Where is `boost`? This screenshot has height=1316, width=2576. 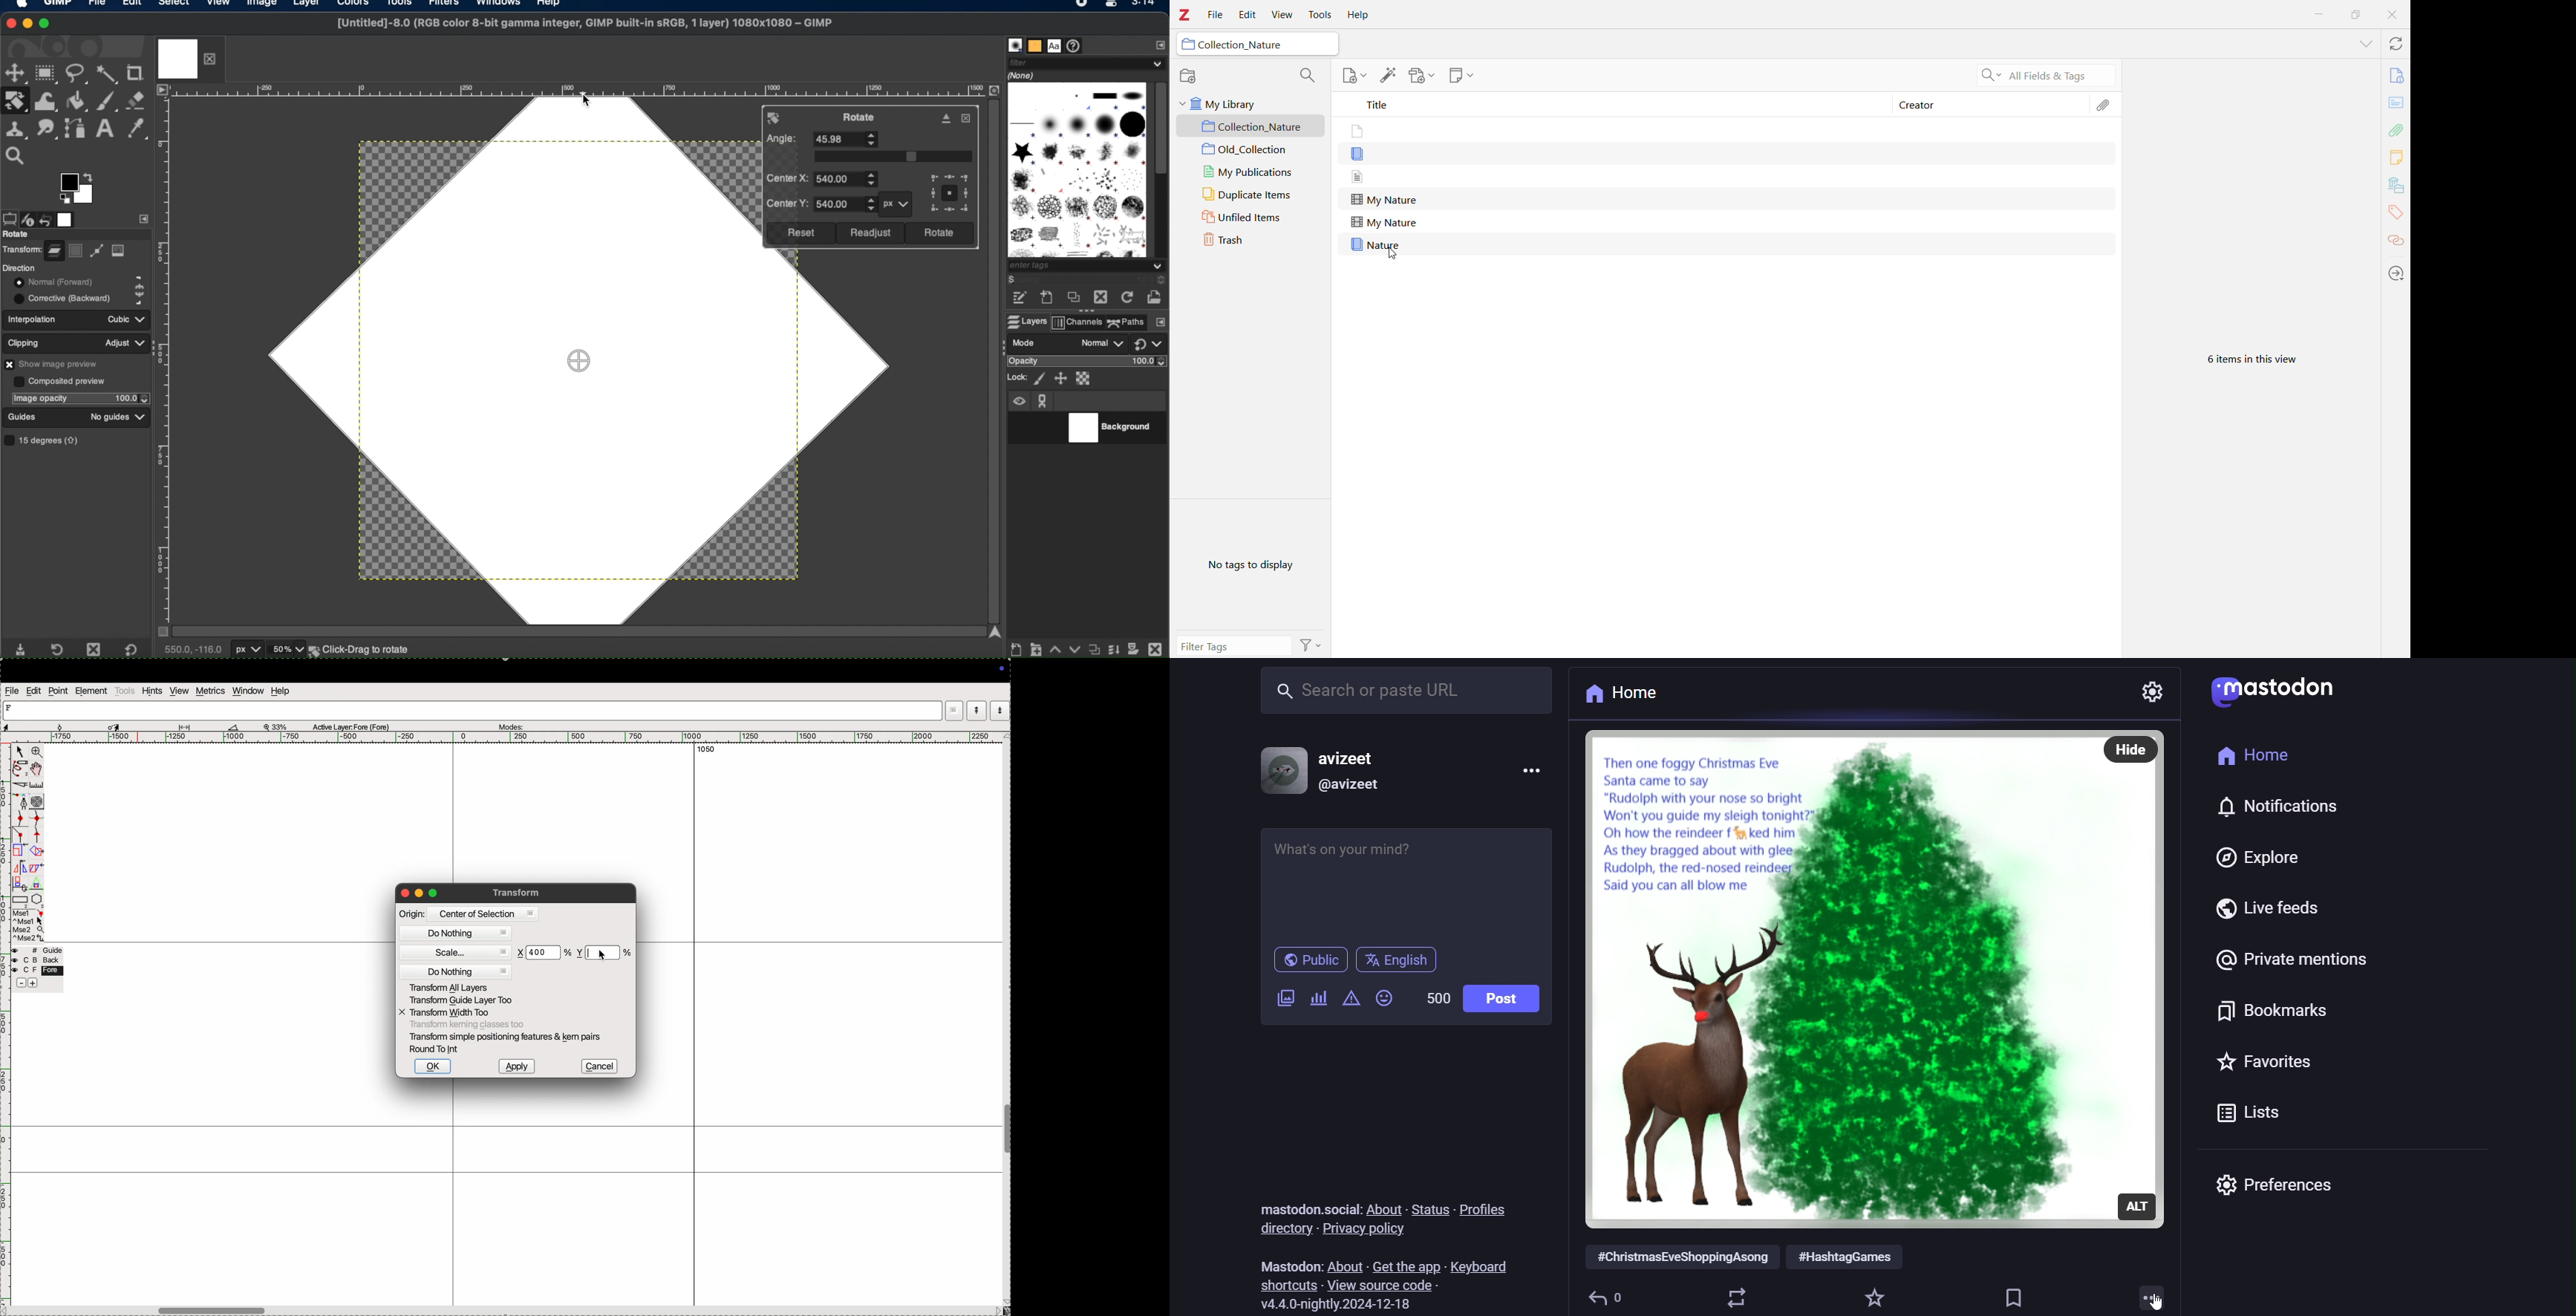
boost is located at coordinates (1738, 1296).